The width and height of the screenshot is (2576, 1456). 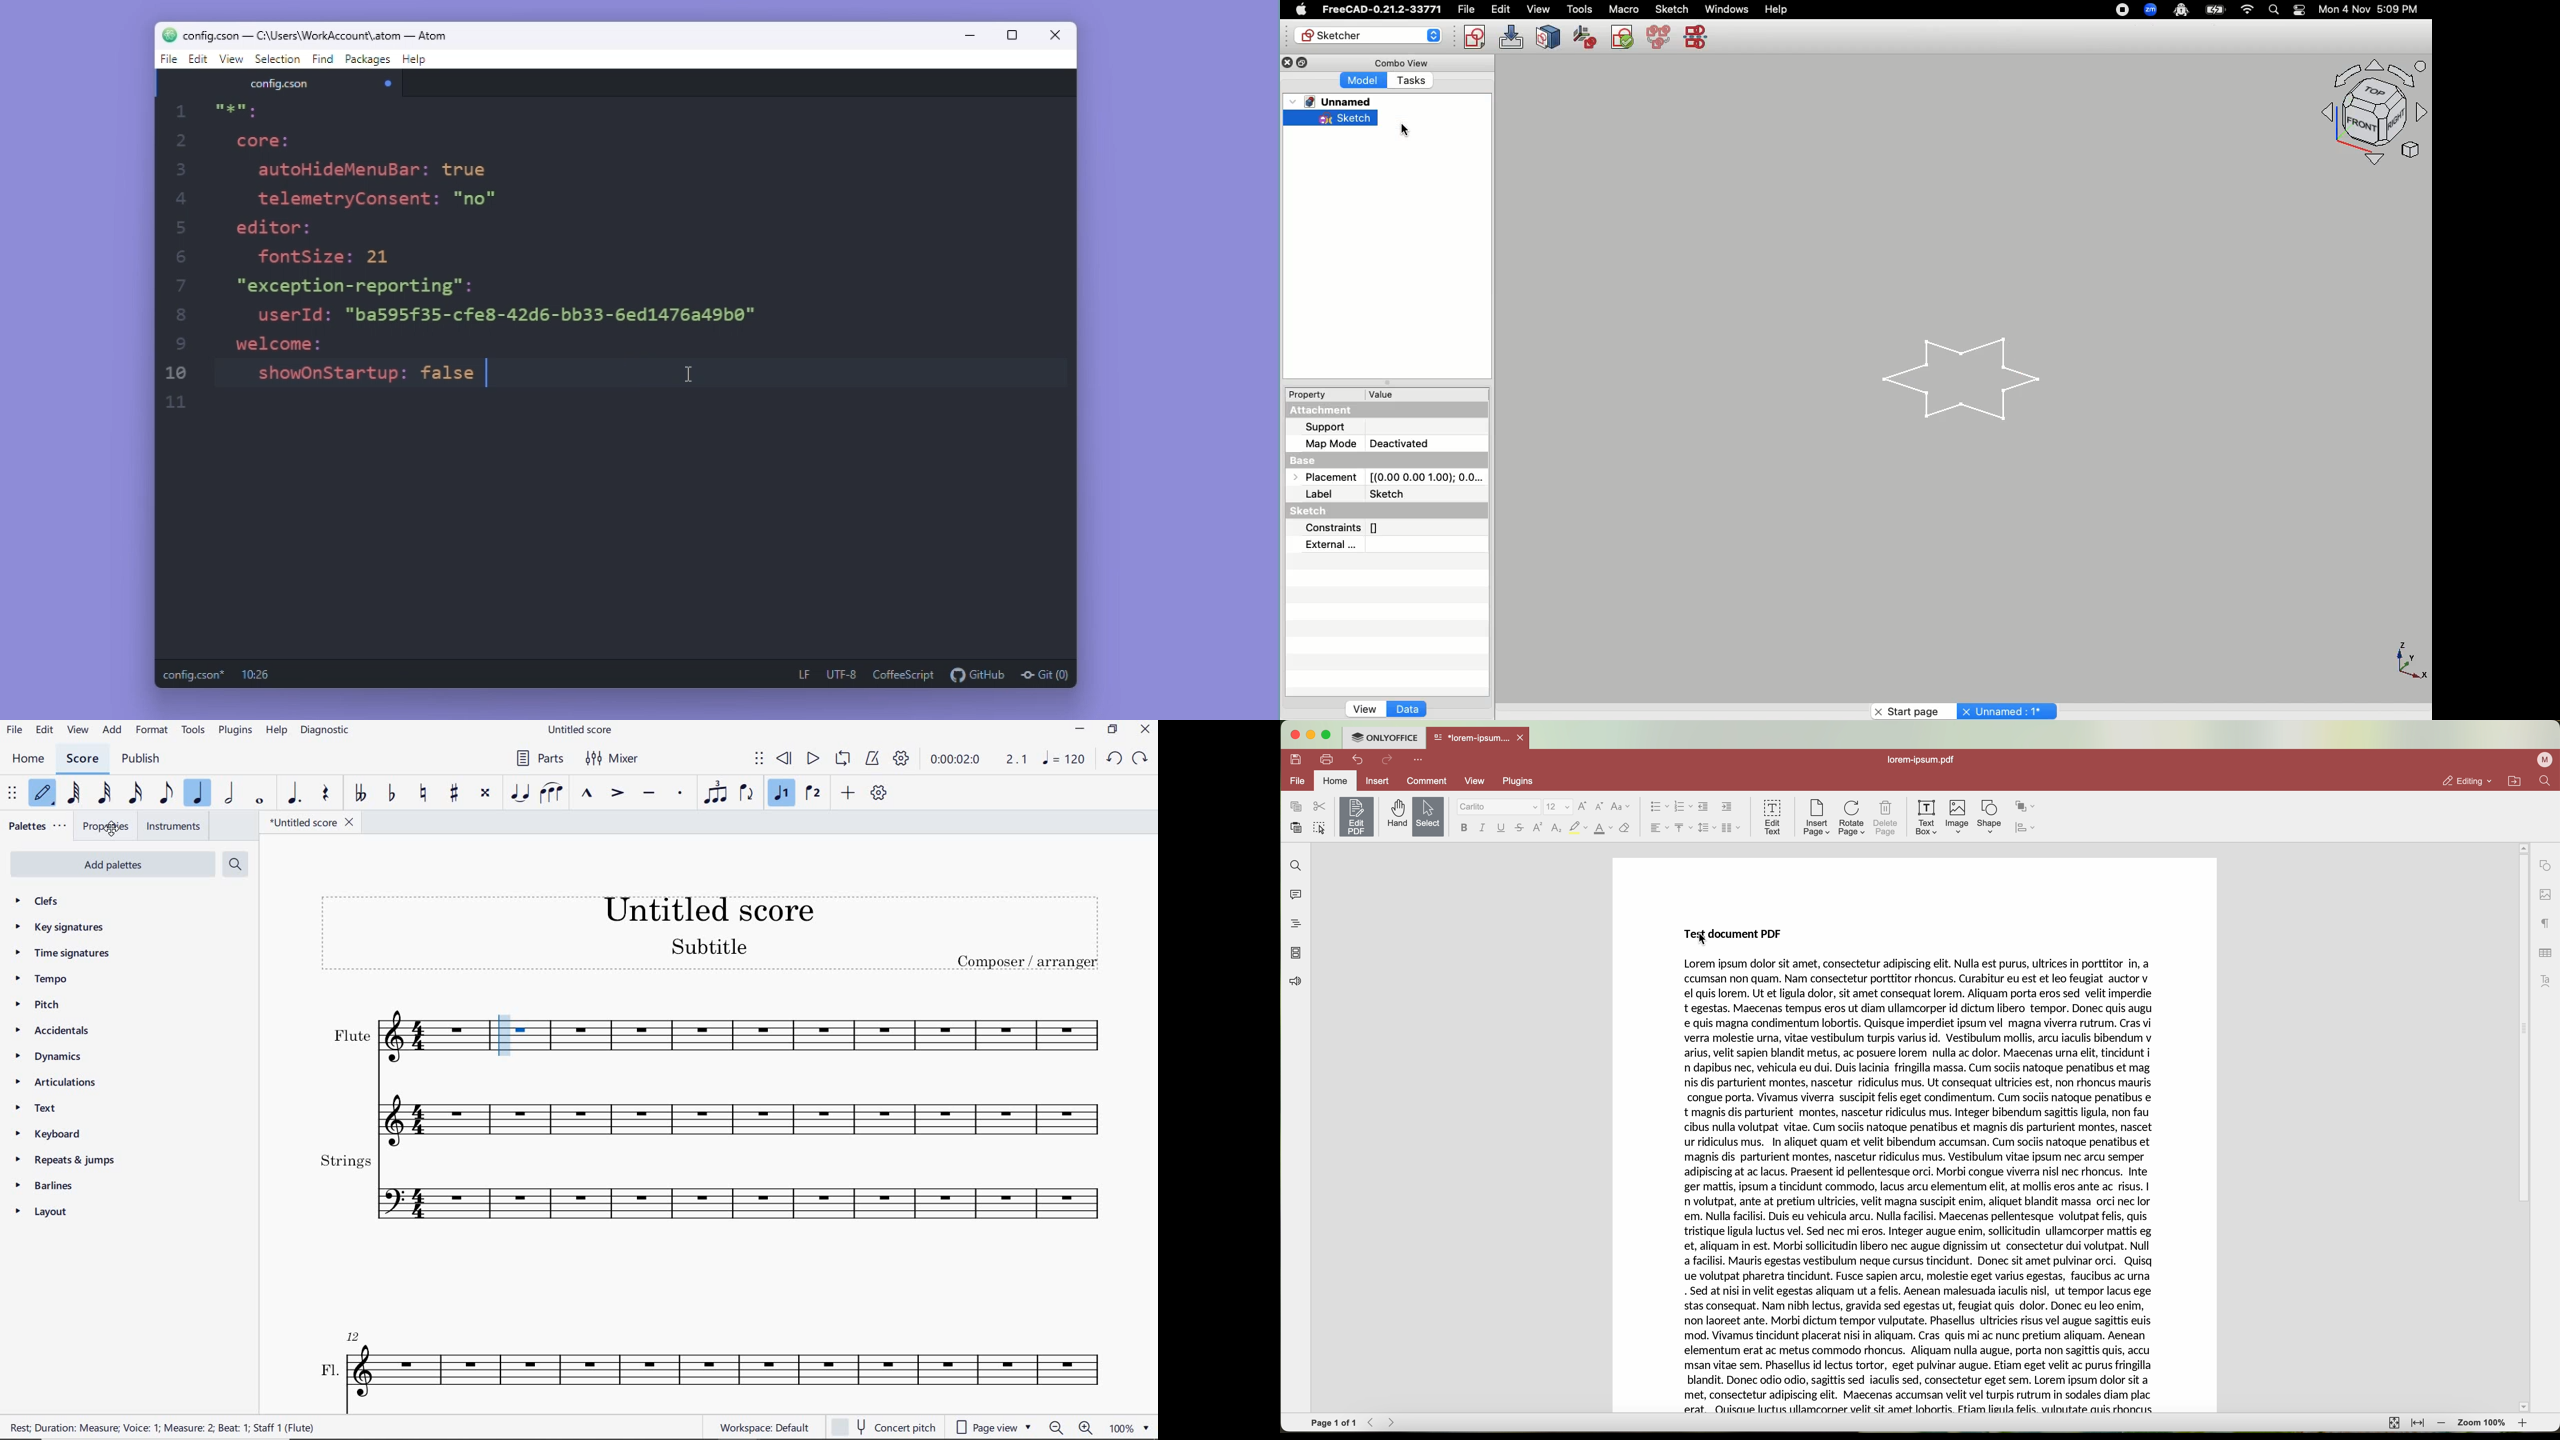 I want to click on HALF NOTE, so click(x=231, y=794).